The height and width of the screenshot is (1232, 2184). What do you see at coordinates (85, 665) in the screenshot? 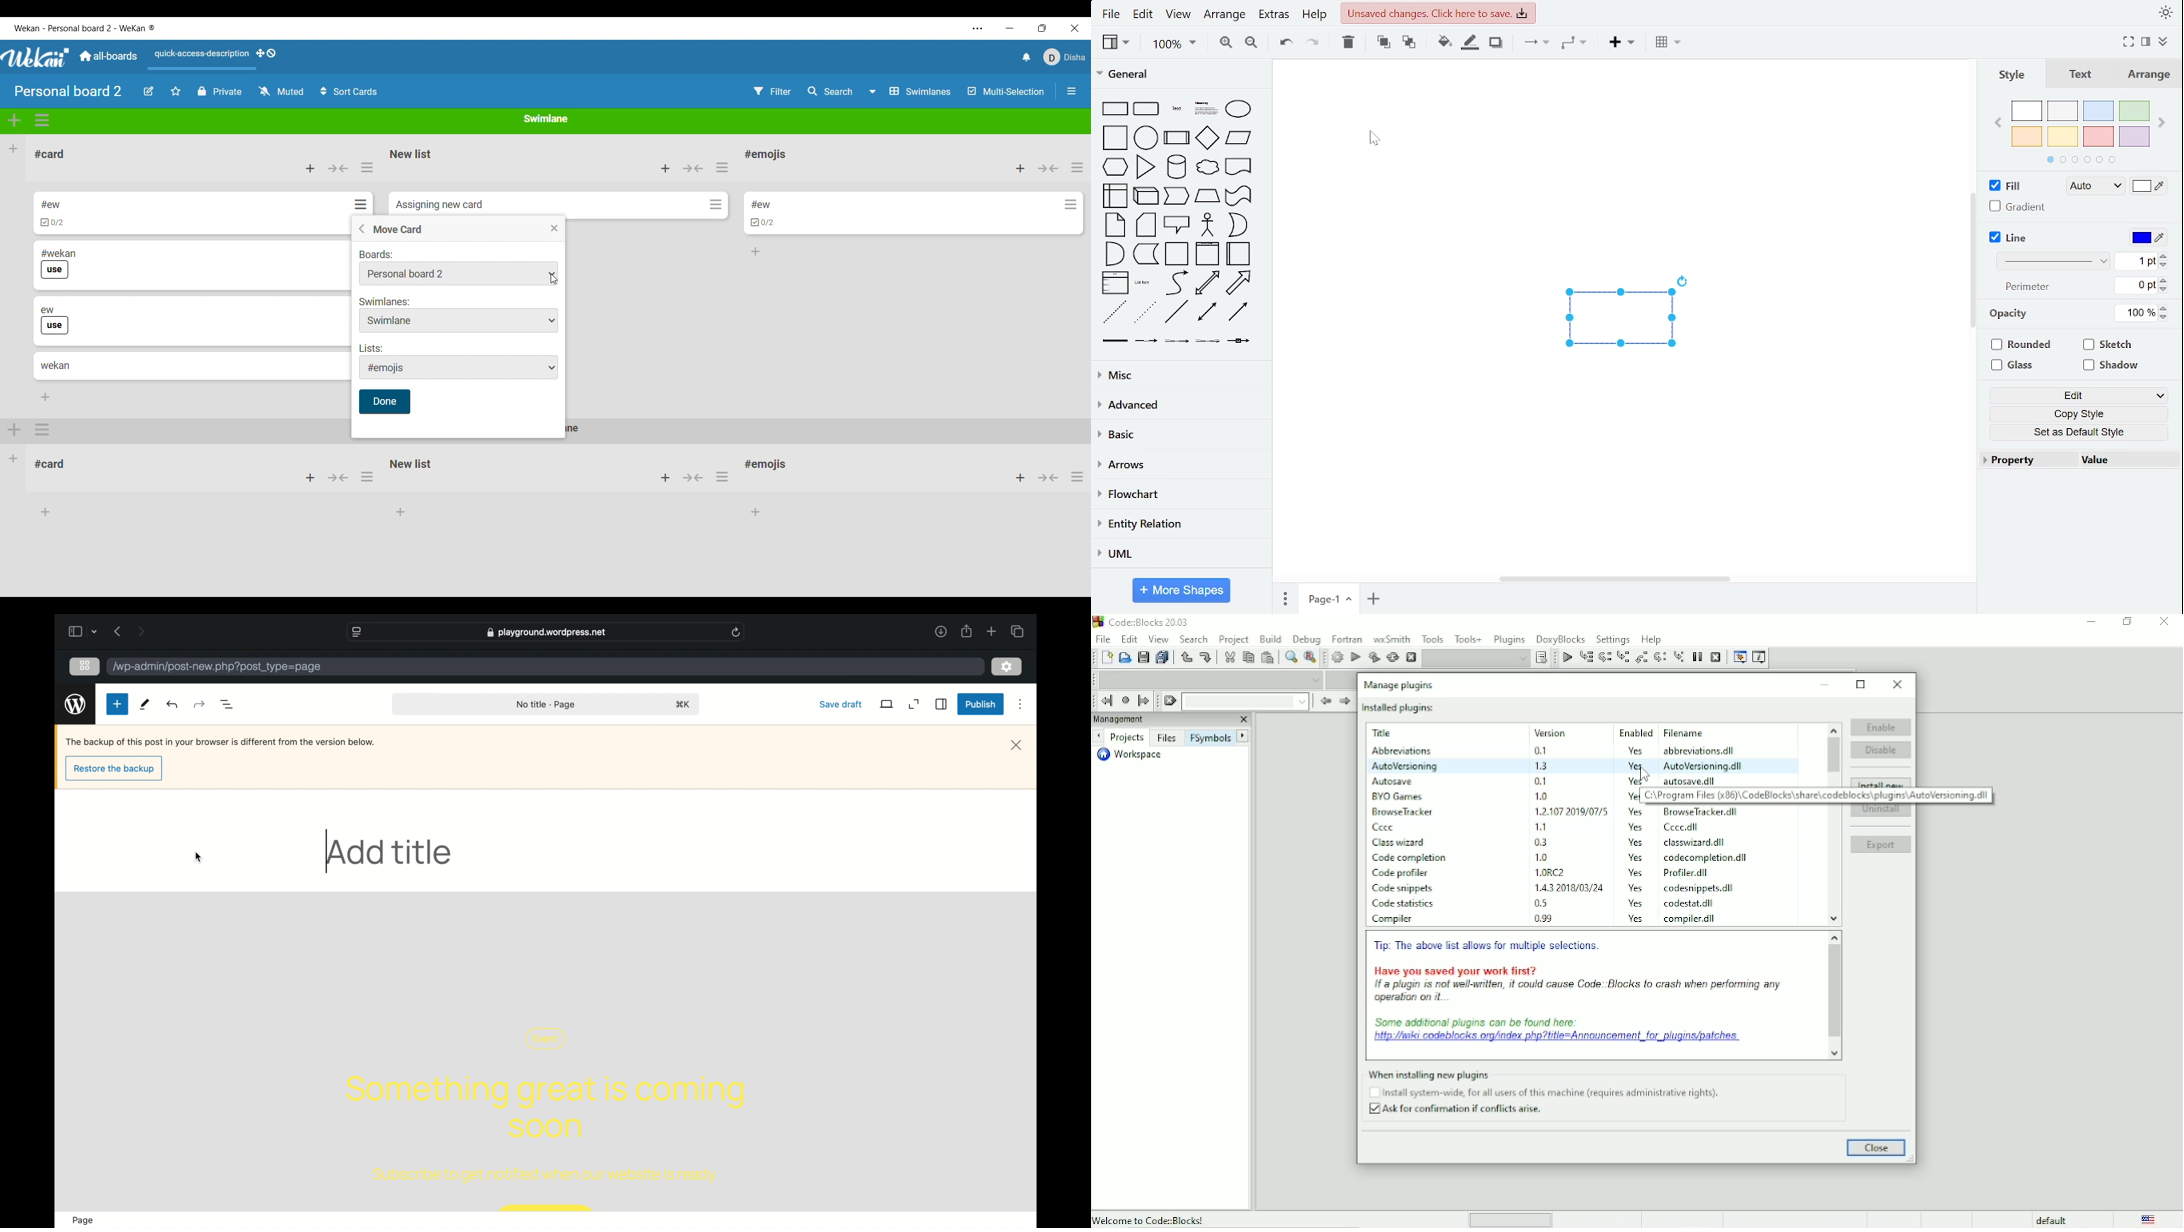
I see `grid` at bounding box center [85, 665].